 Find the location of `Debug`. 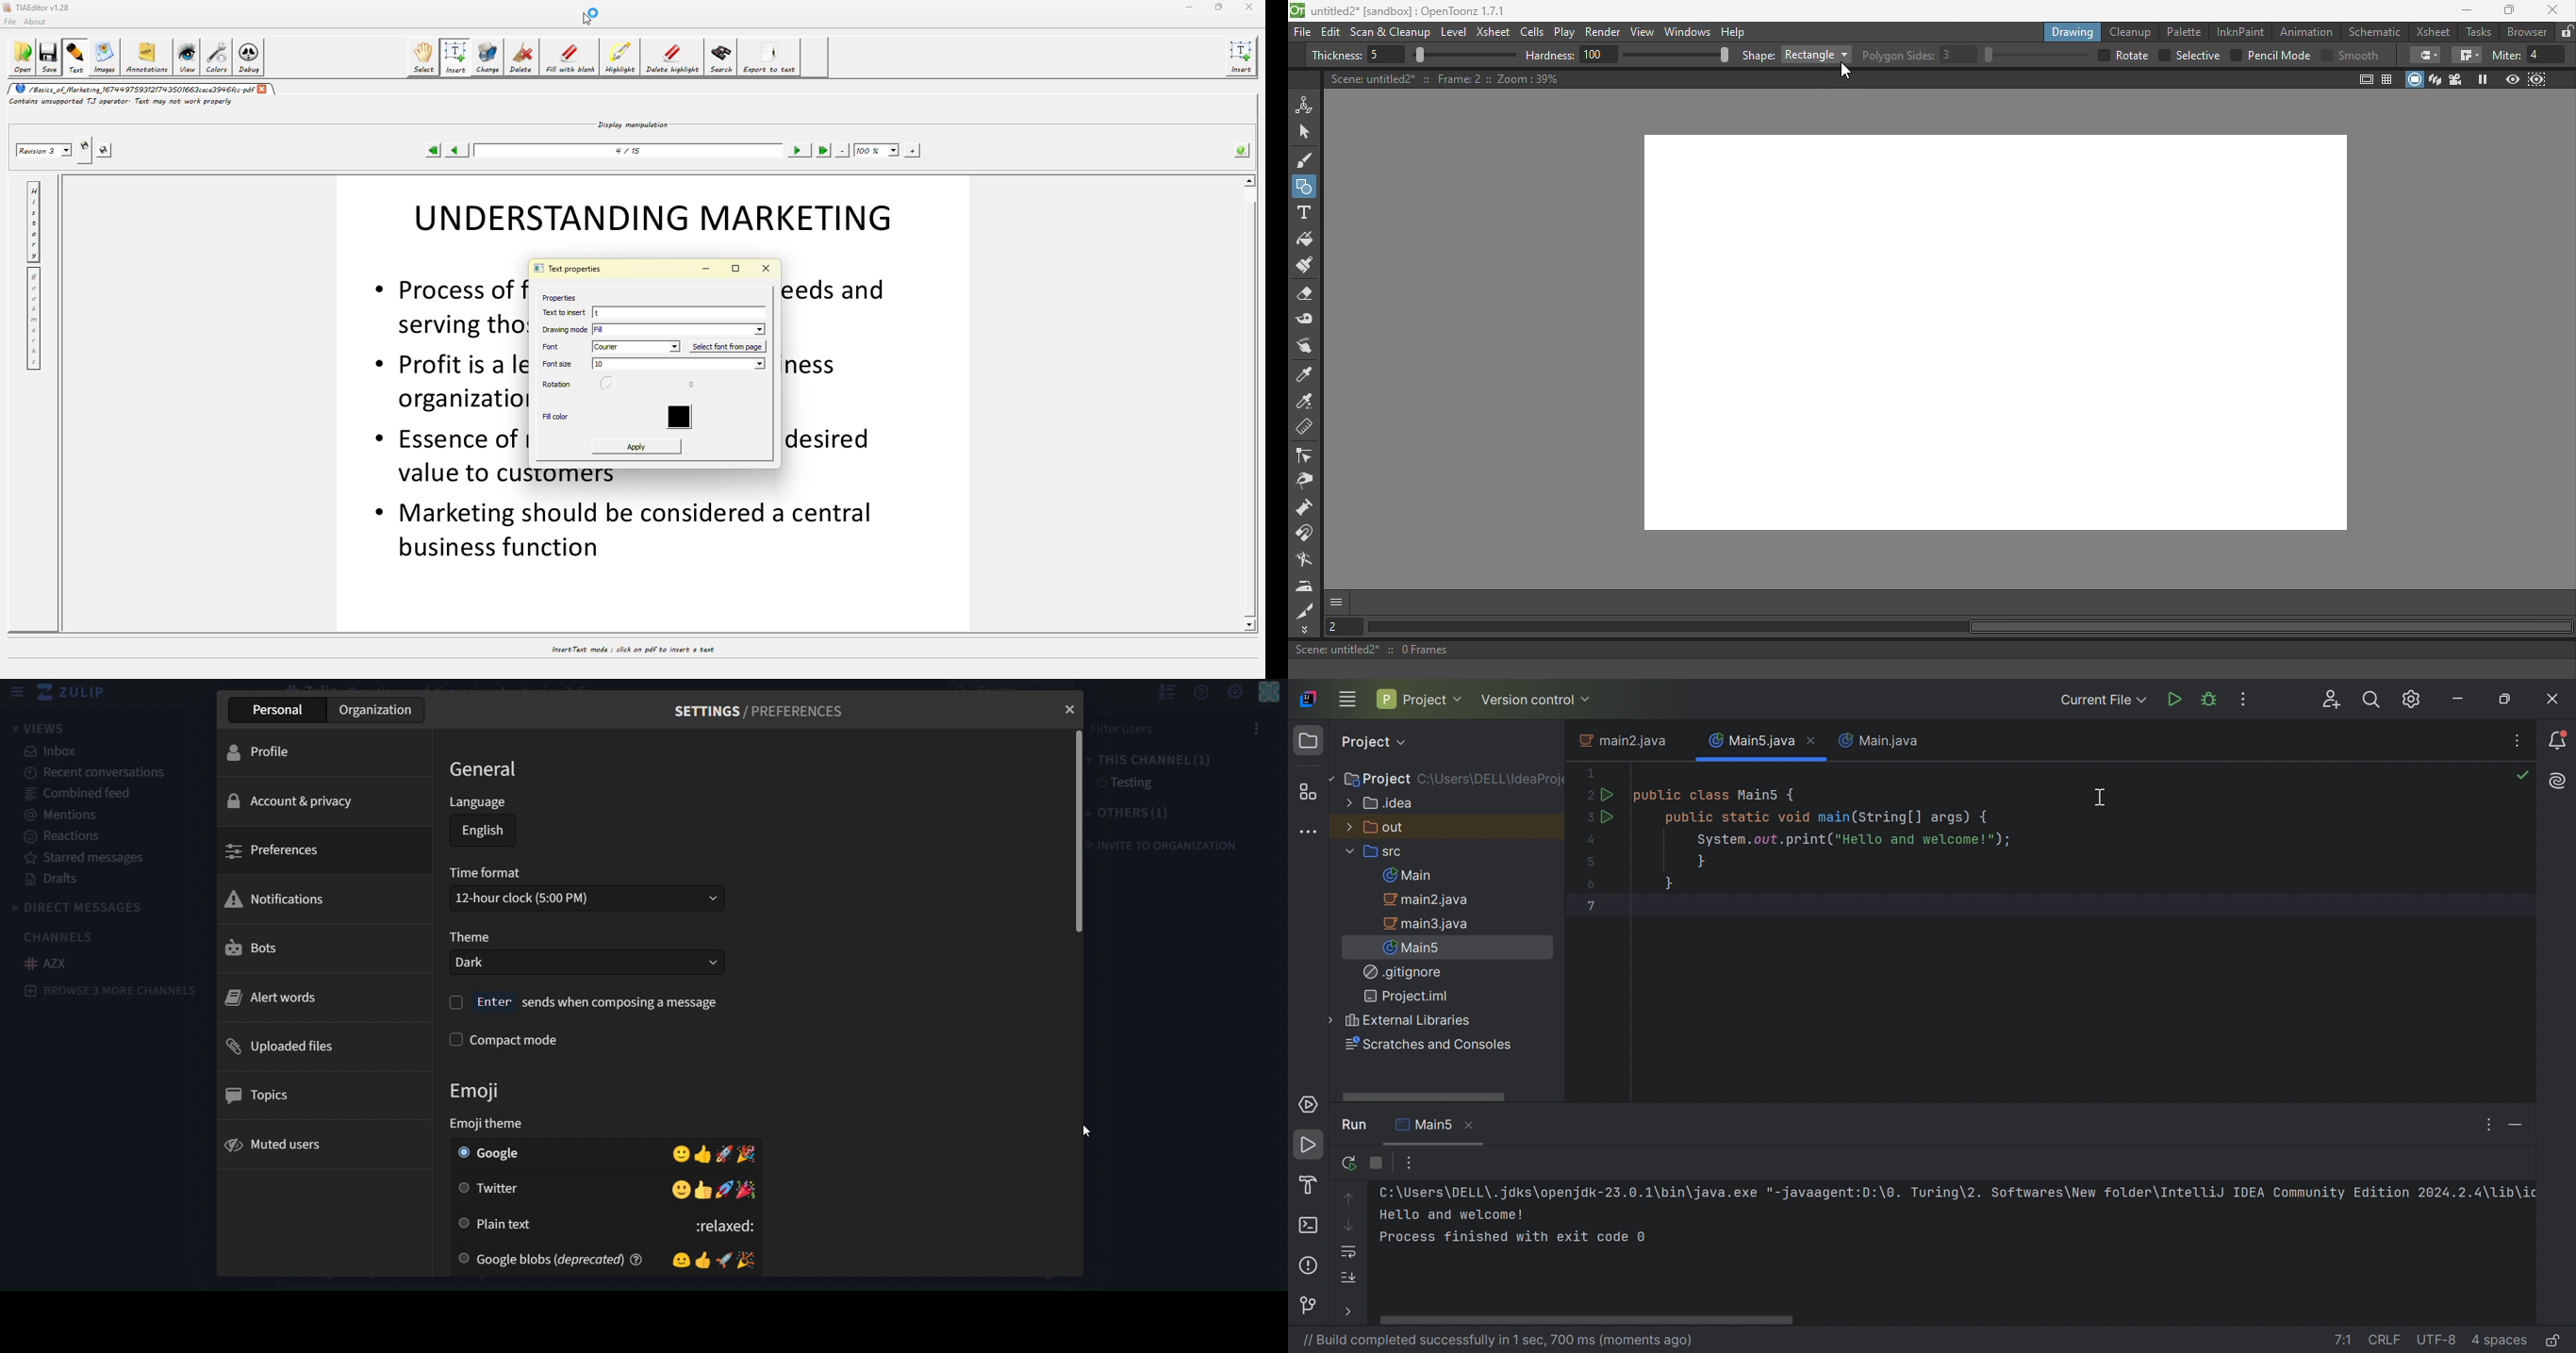

Debug is located at coordinates (2210, 701).